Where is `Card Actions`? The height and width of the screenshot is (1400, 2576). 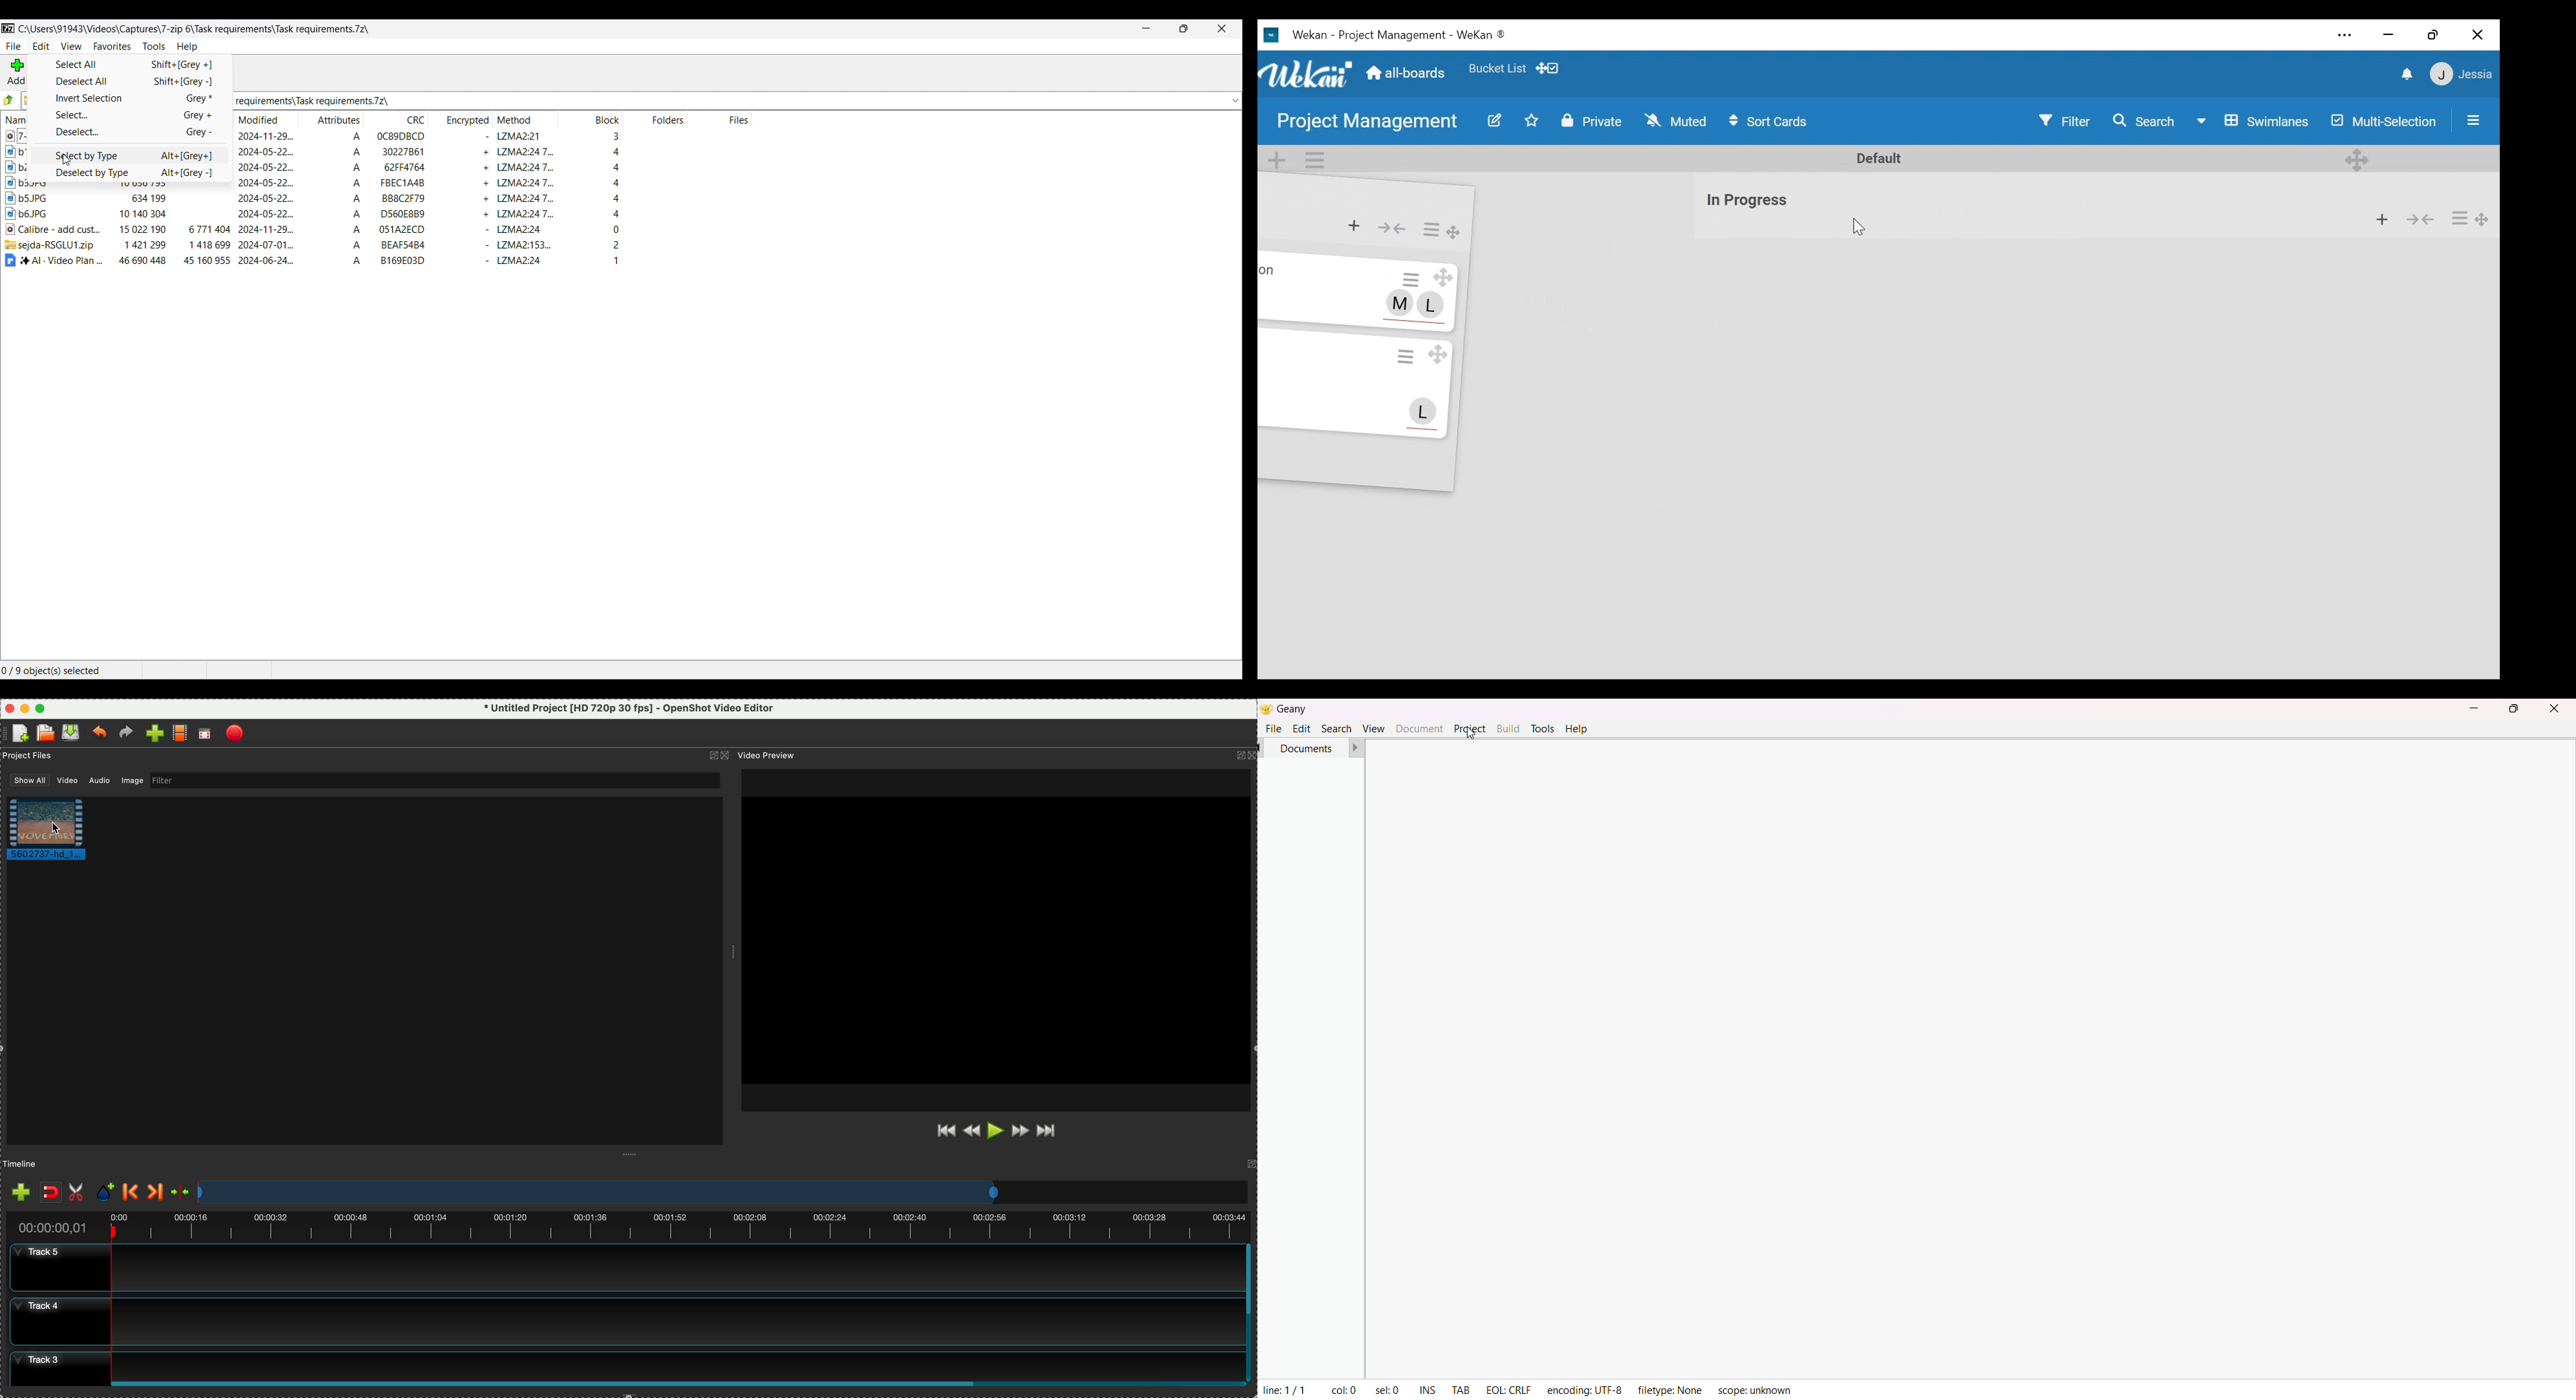 Card Actions is located at coordinates (1410, 279).